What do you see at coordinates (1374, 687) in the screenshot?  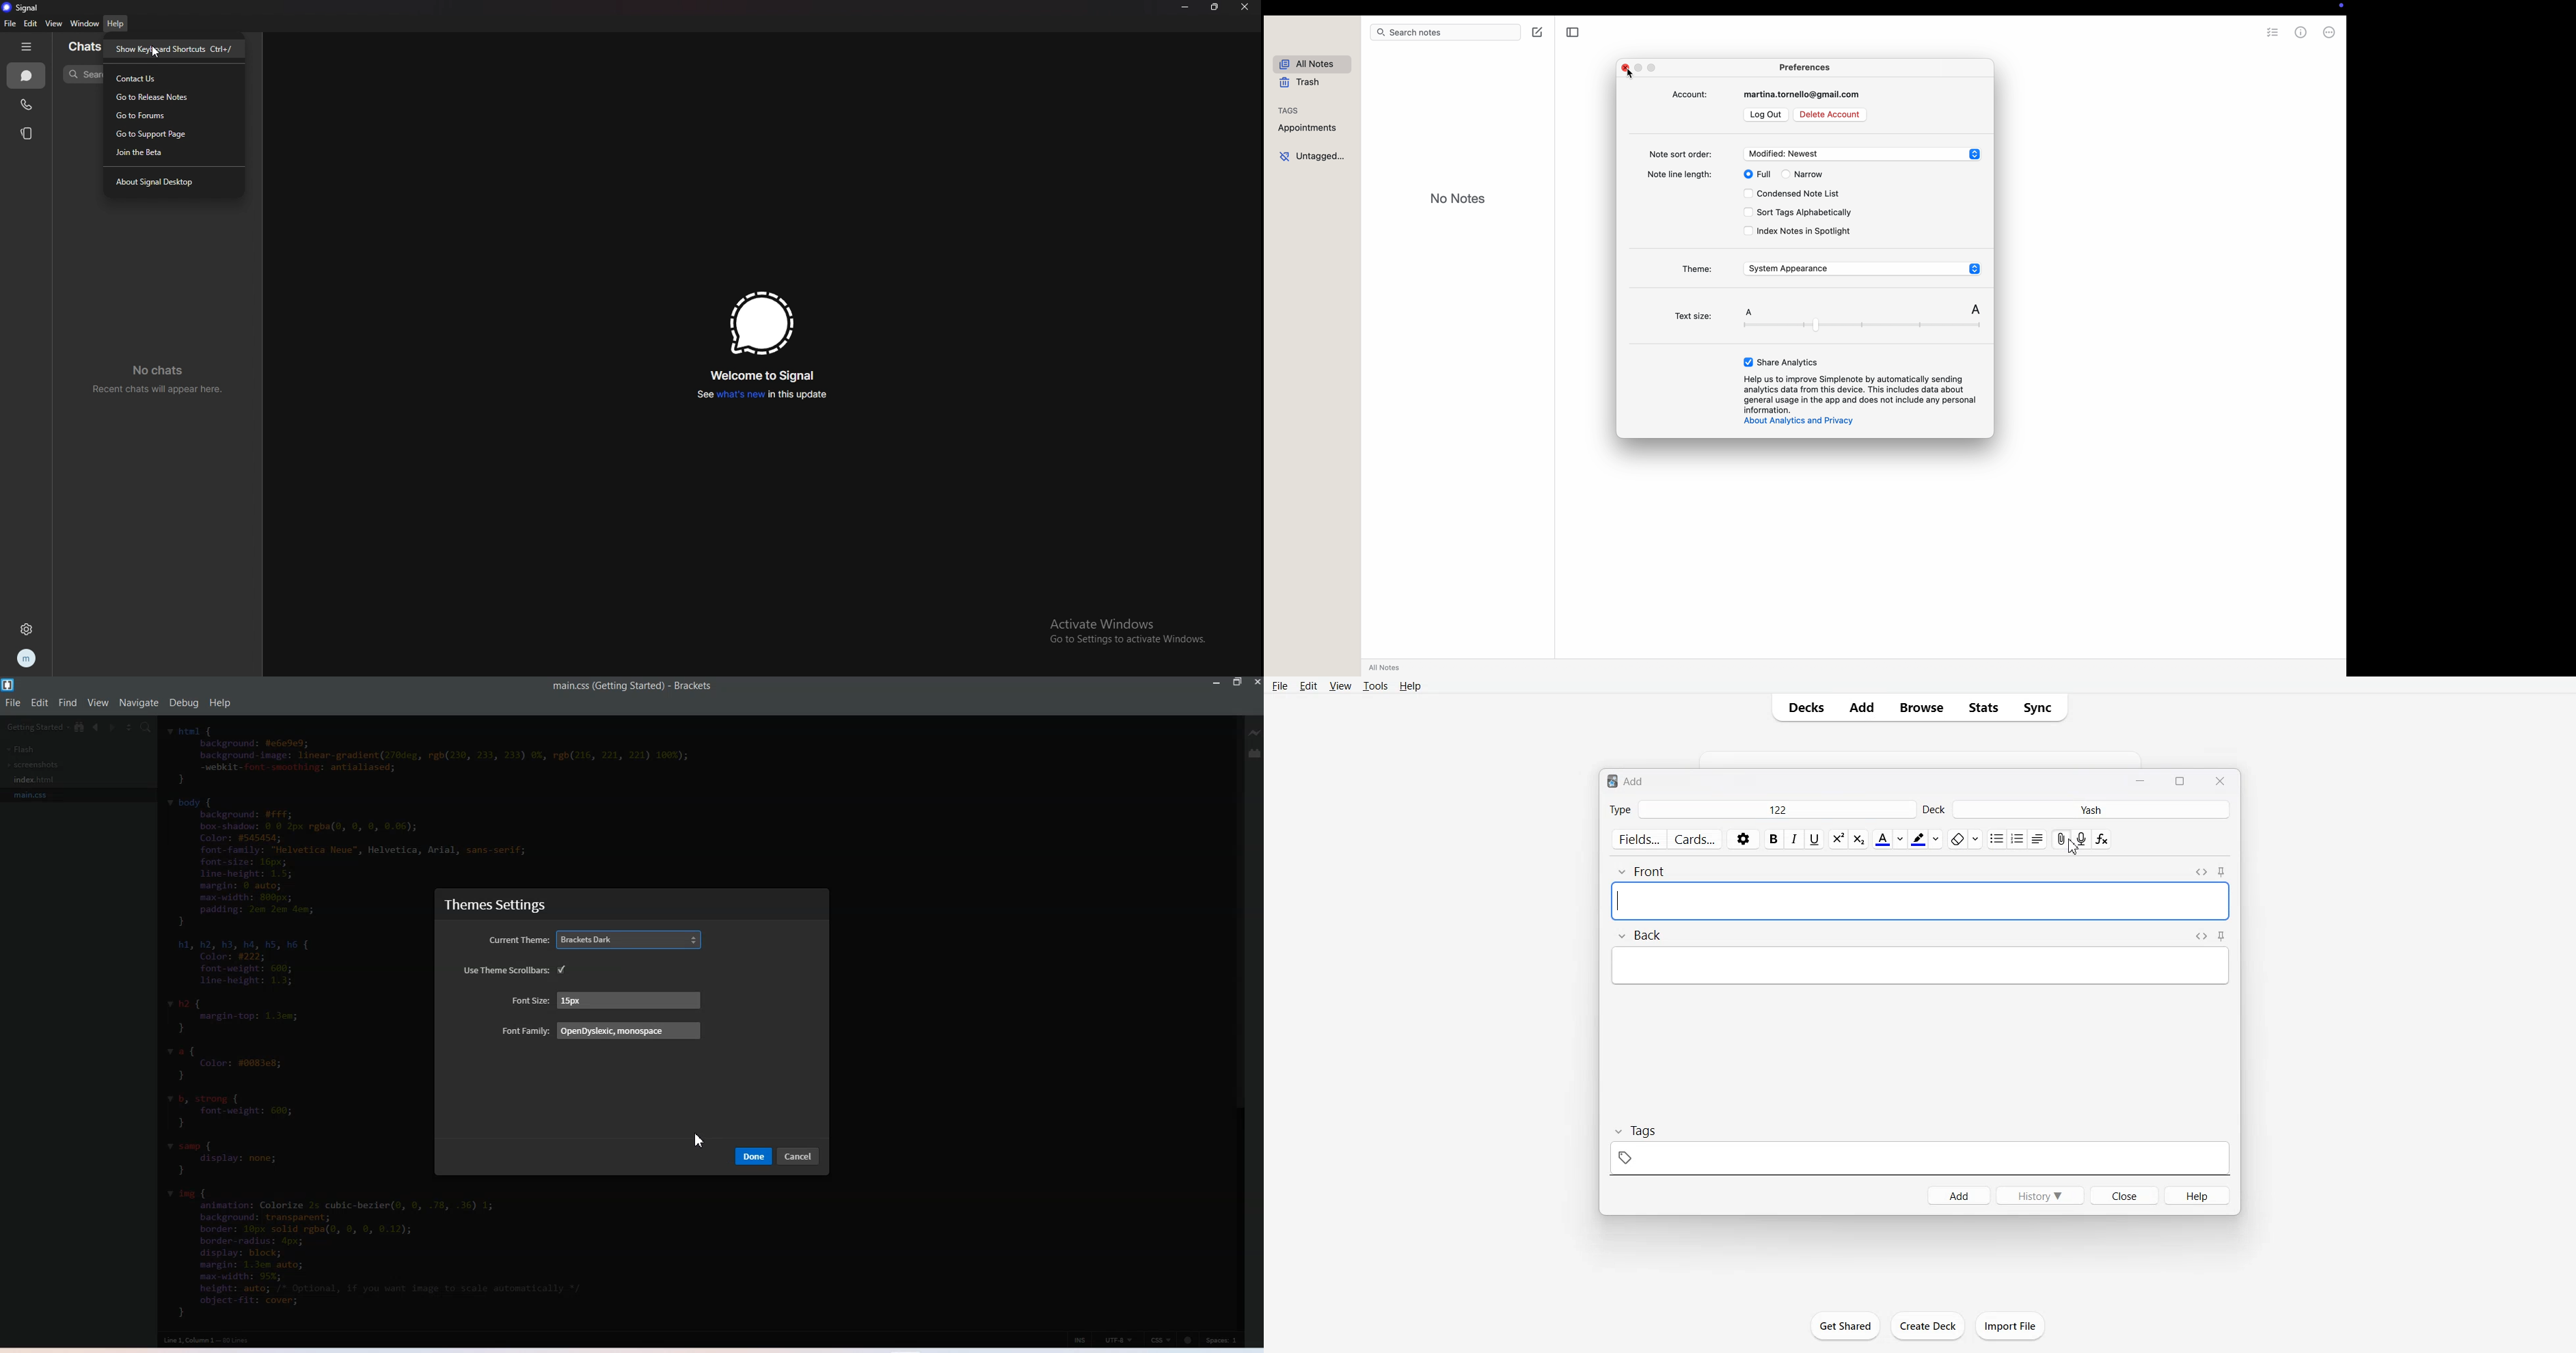 I see `Tools` at bounding box center [1374, 687].